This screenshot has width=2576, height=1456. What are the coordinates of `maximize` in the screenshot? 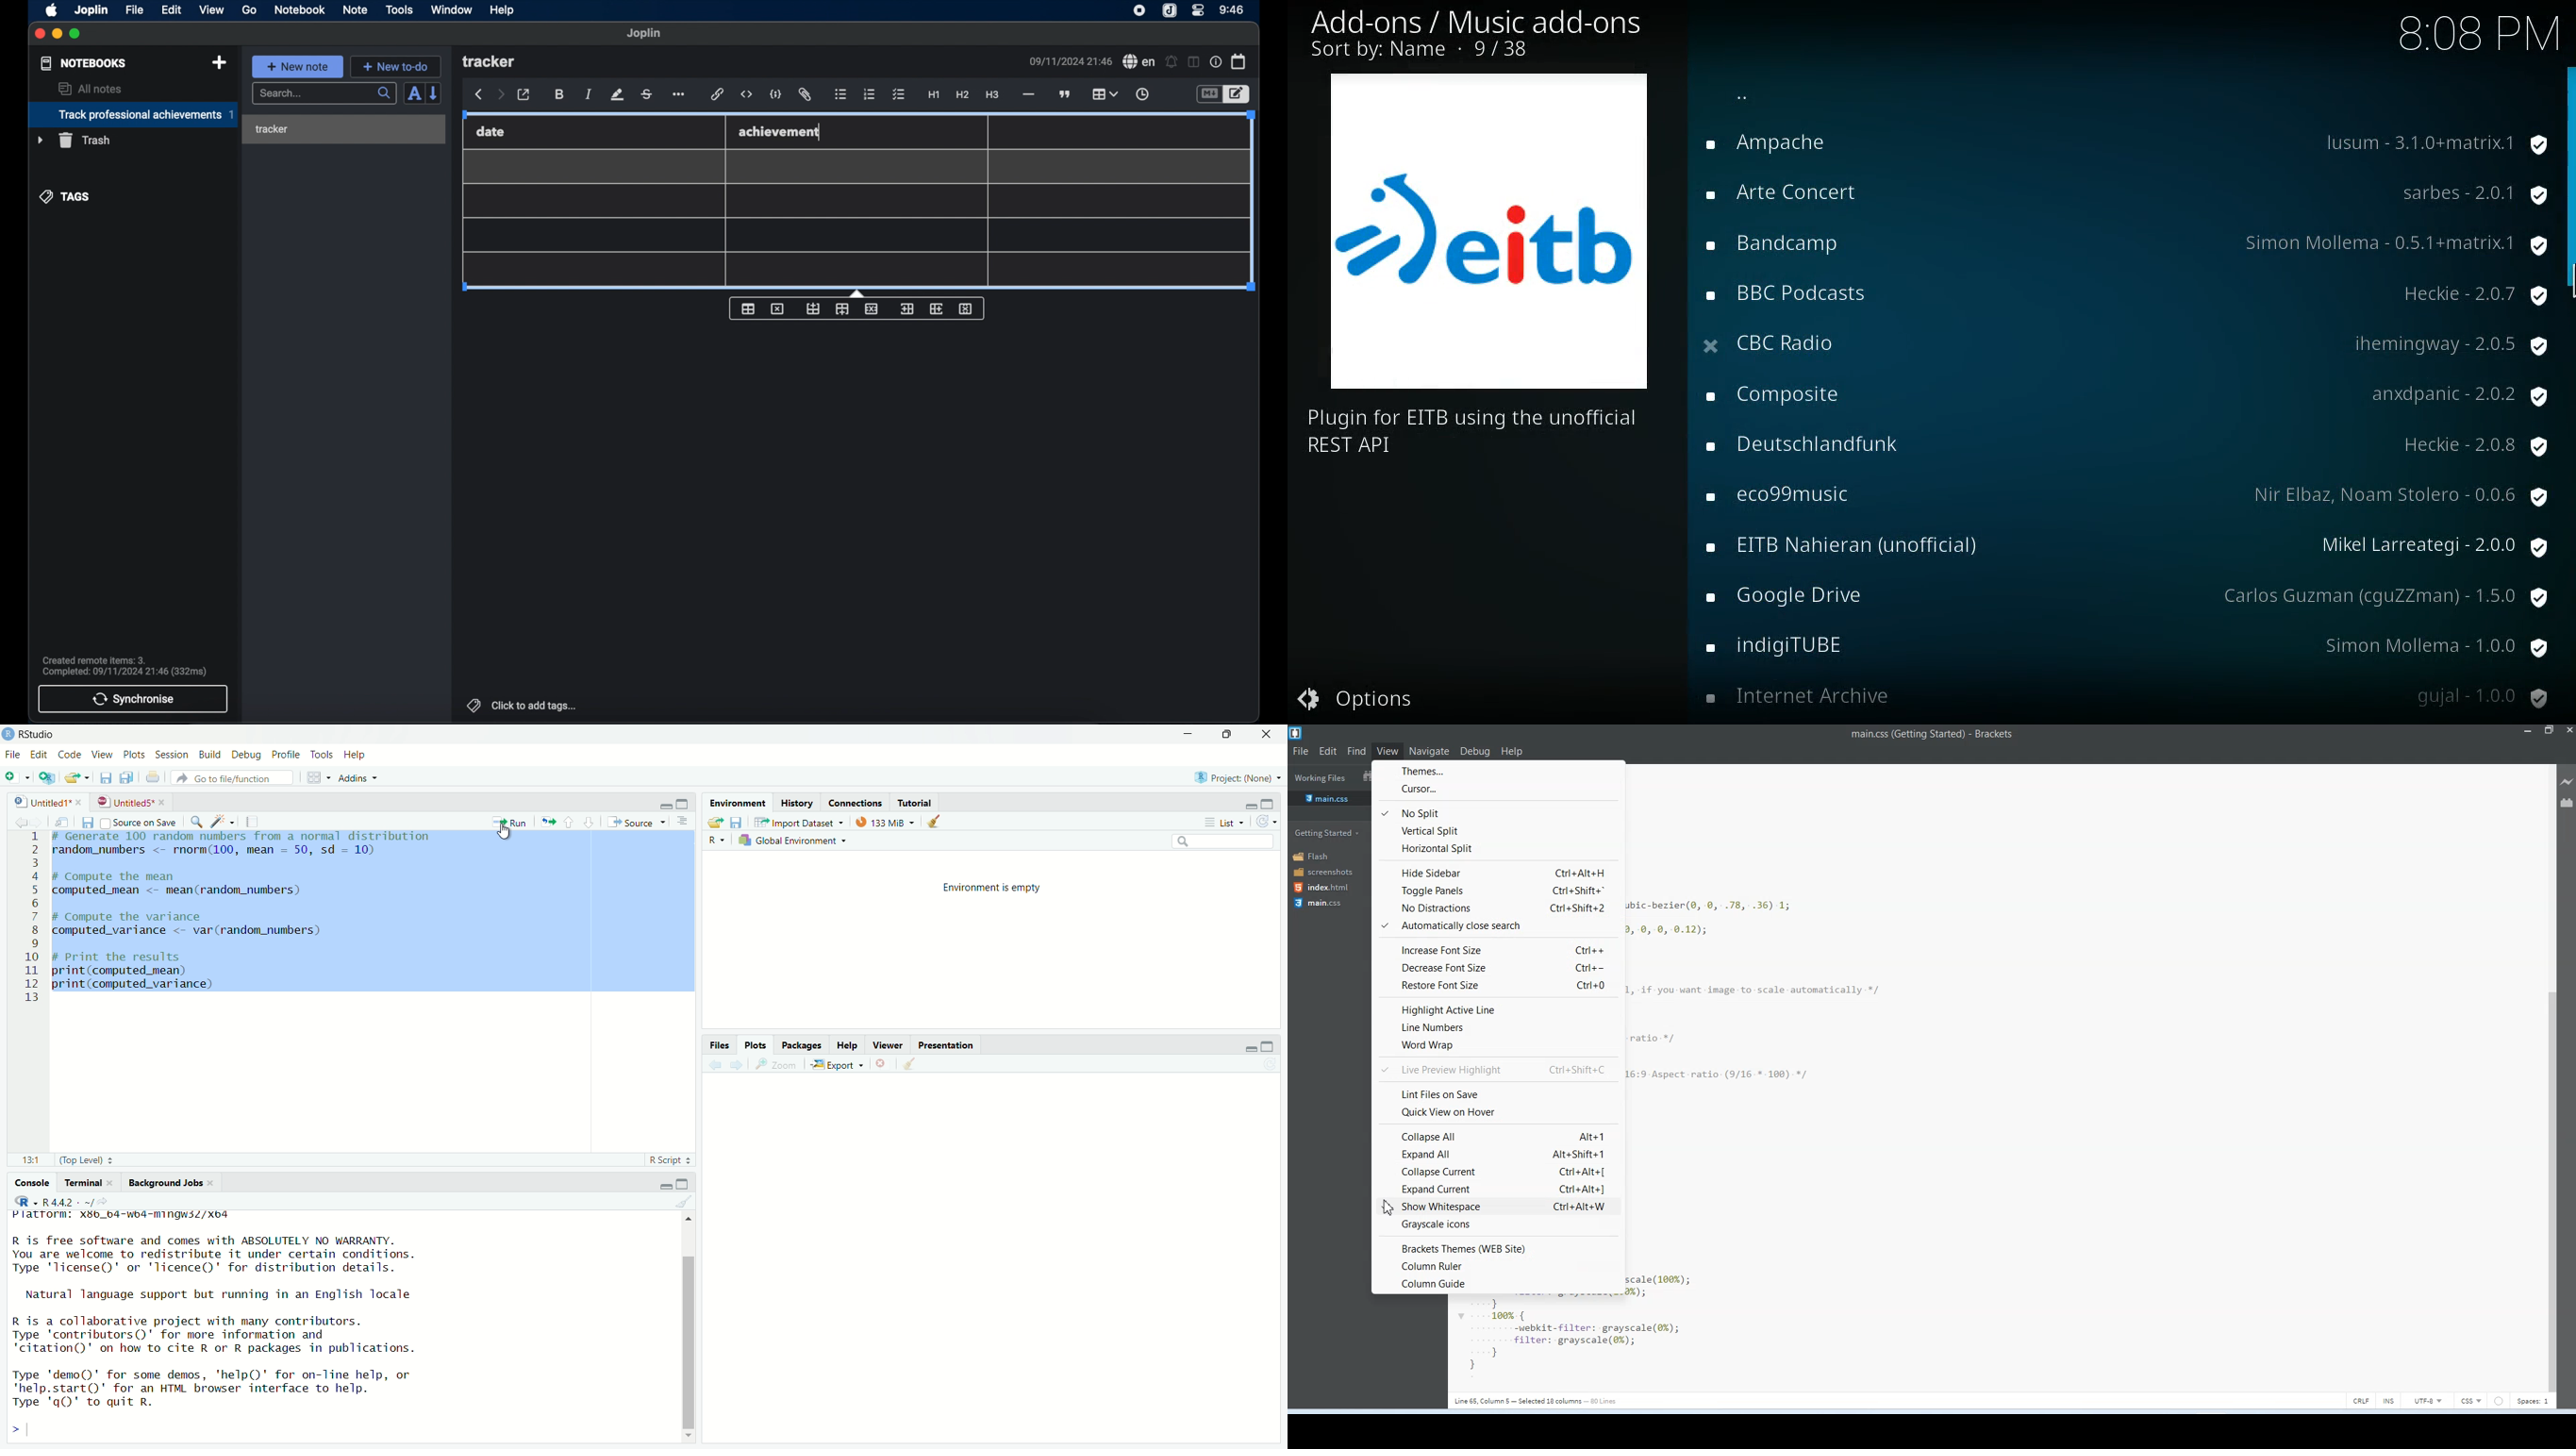 It's located at (1274, 804).